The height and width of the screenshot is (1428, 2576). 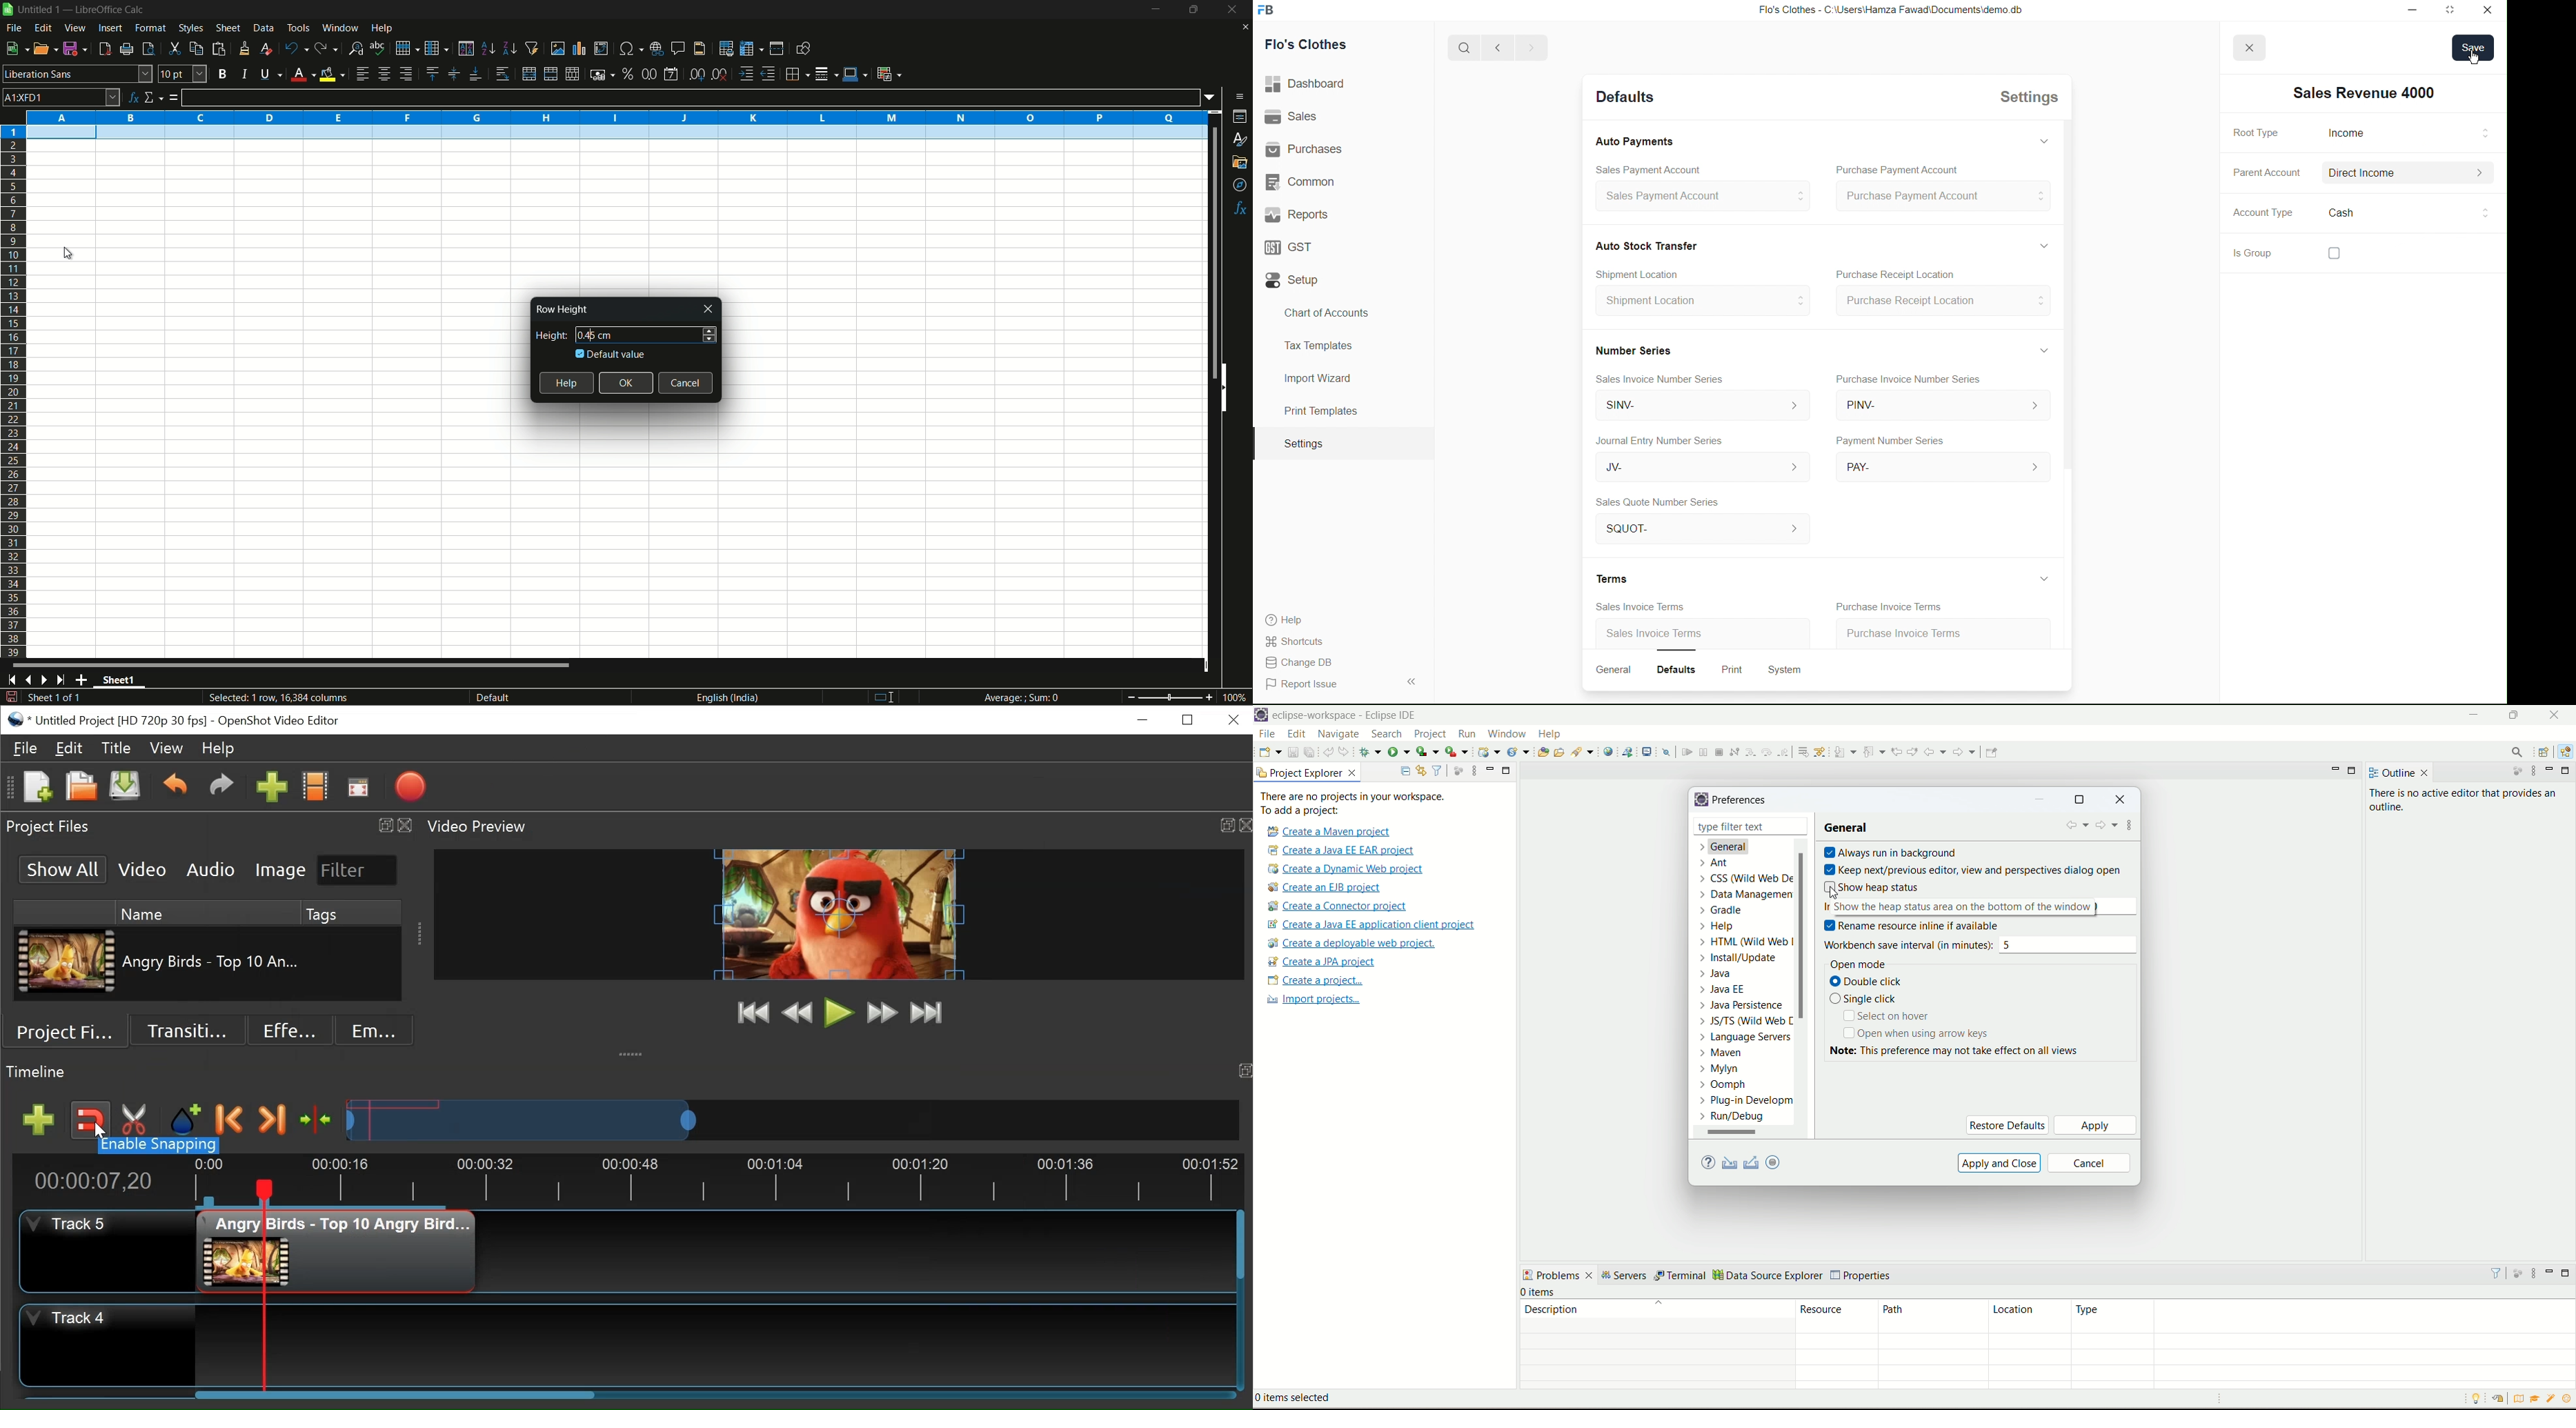 What do you see at coordinates (1682, 668) in the screenshot?
I see `Defaults` at bounding box center [1682, 668].